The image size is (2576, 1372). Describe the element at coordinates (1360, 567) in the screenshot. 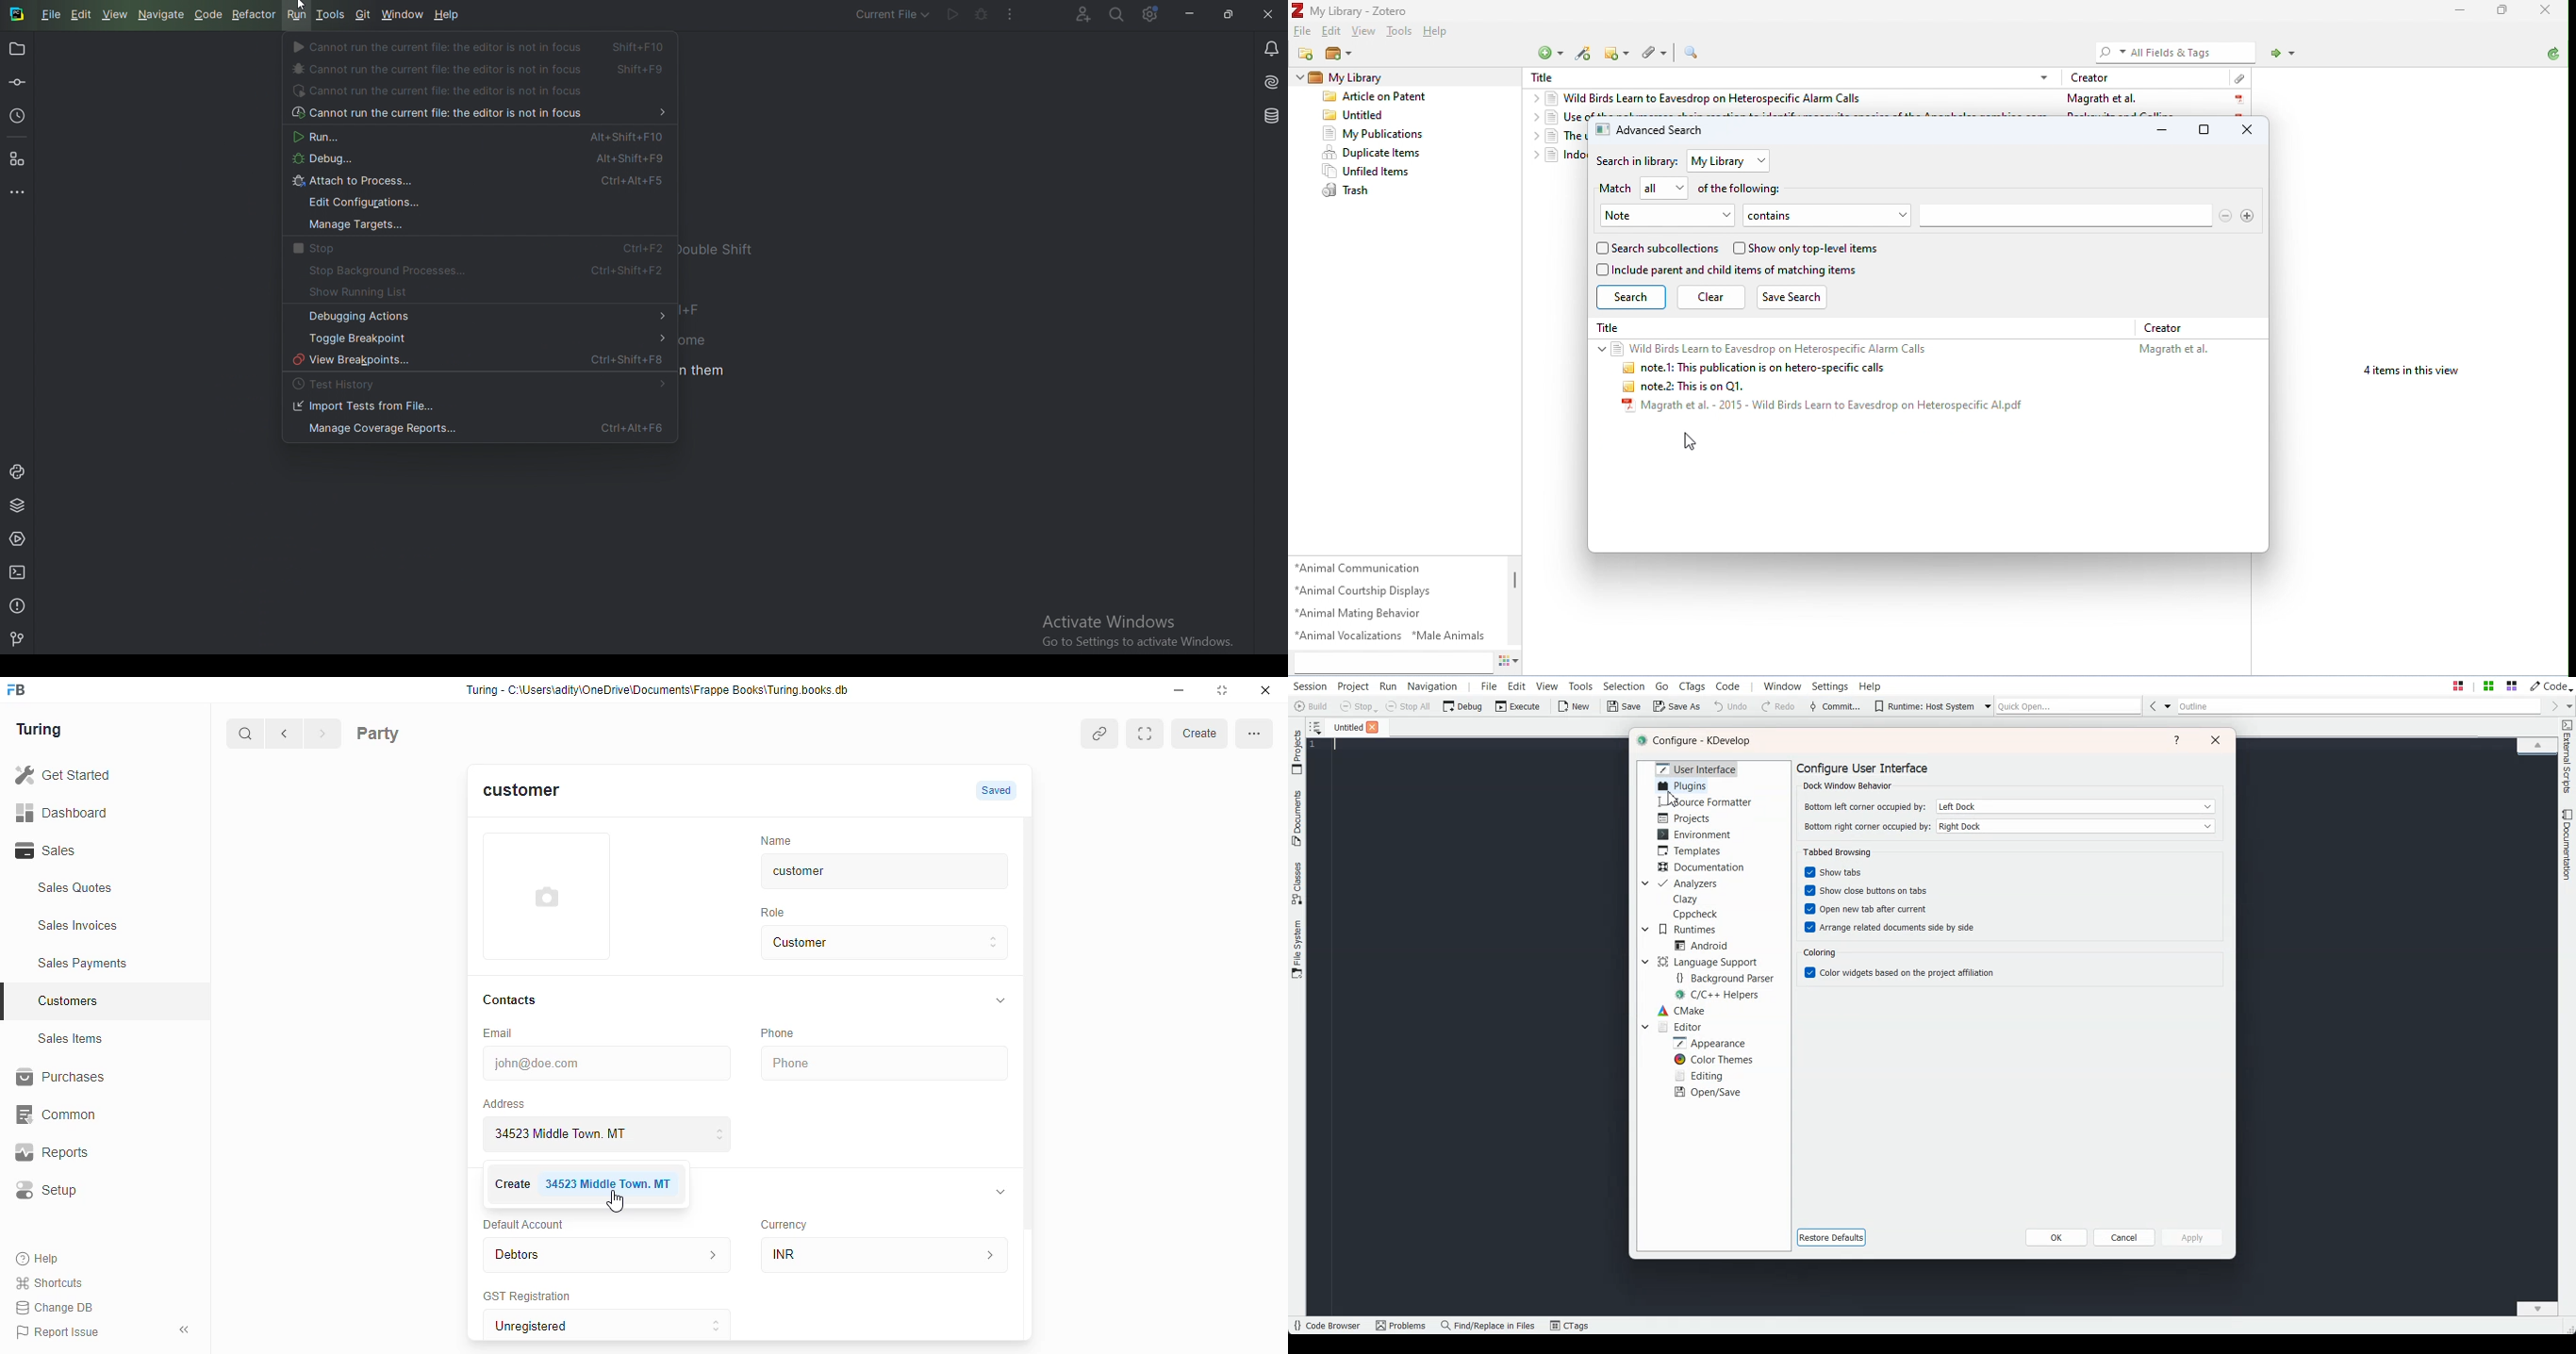

I see `animal communication` at that location.